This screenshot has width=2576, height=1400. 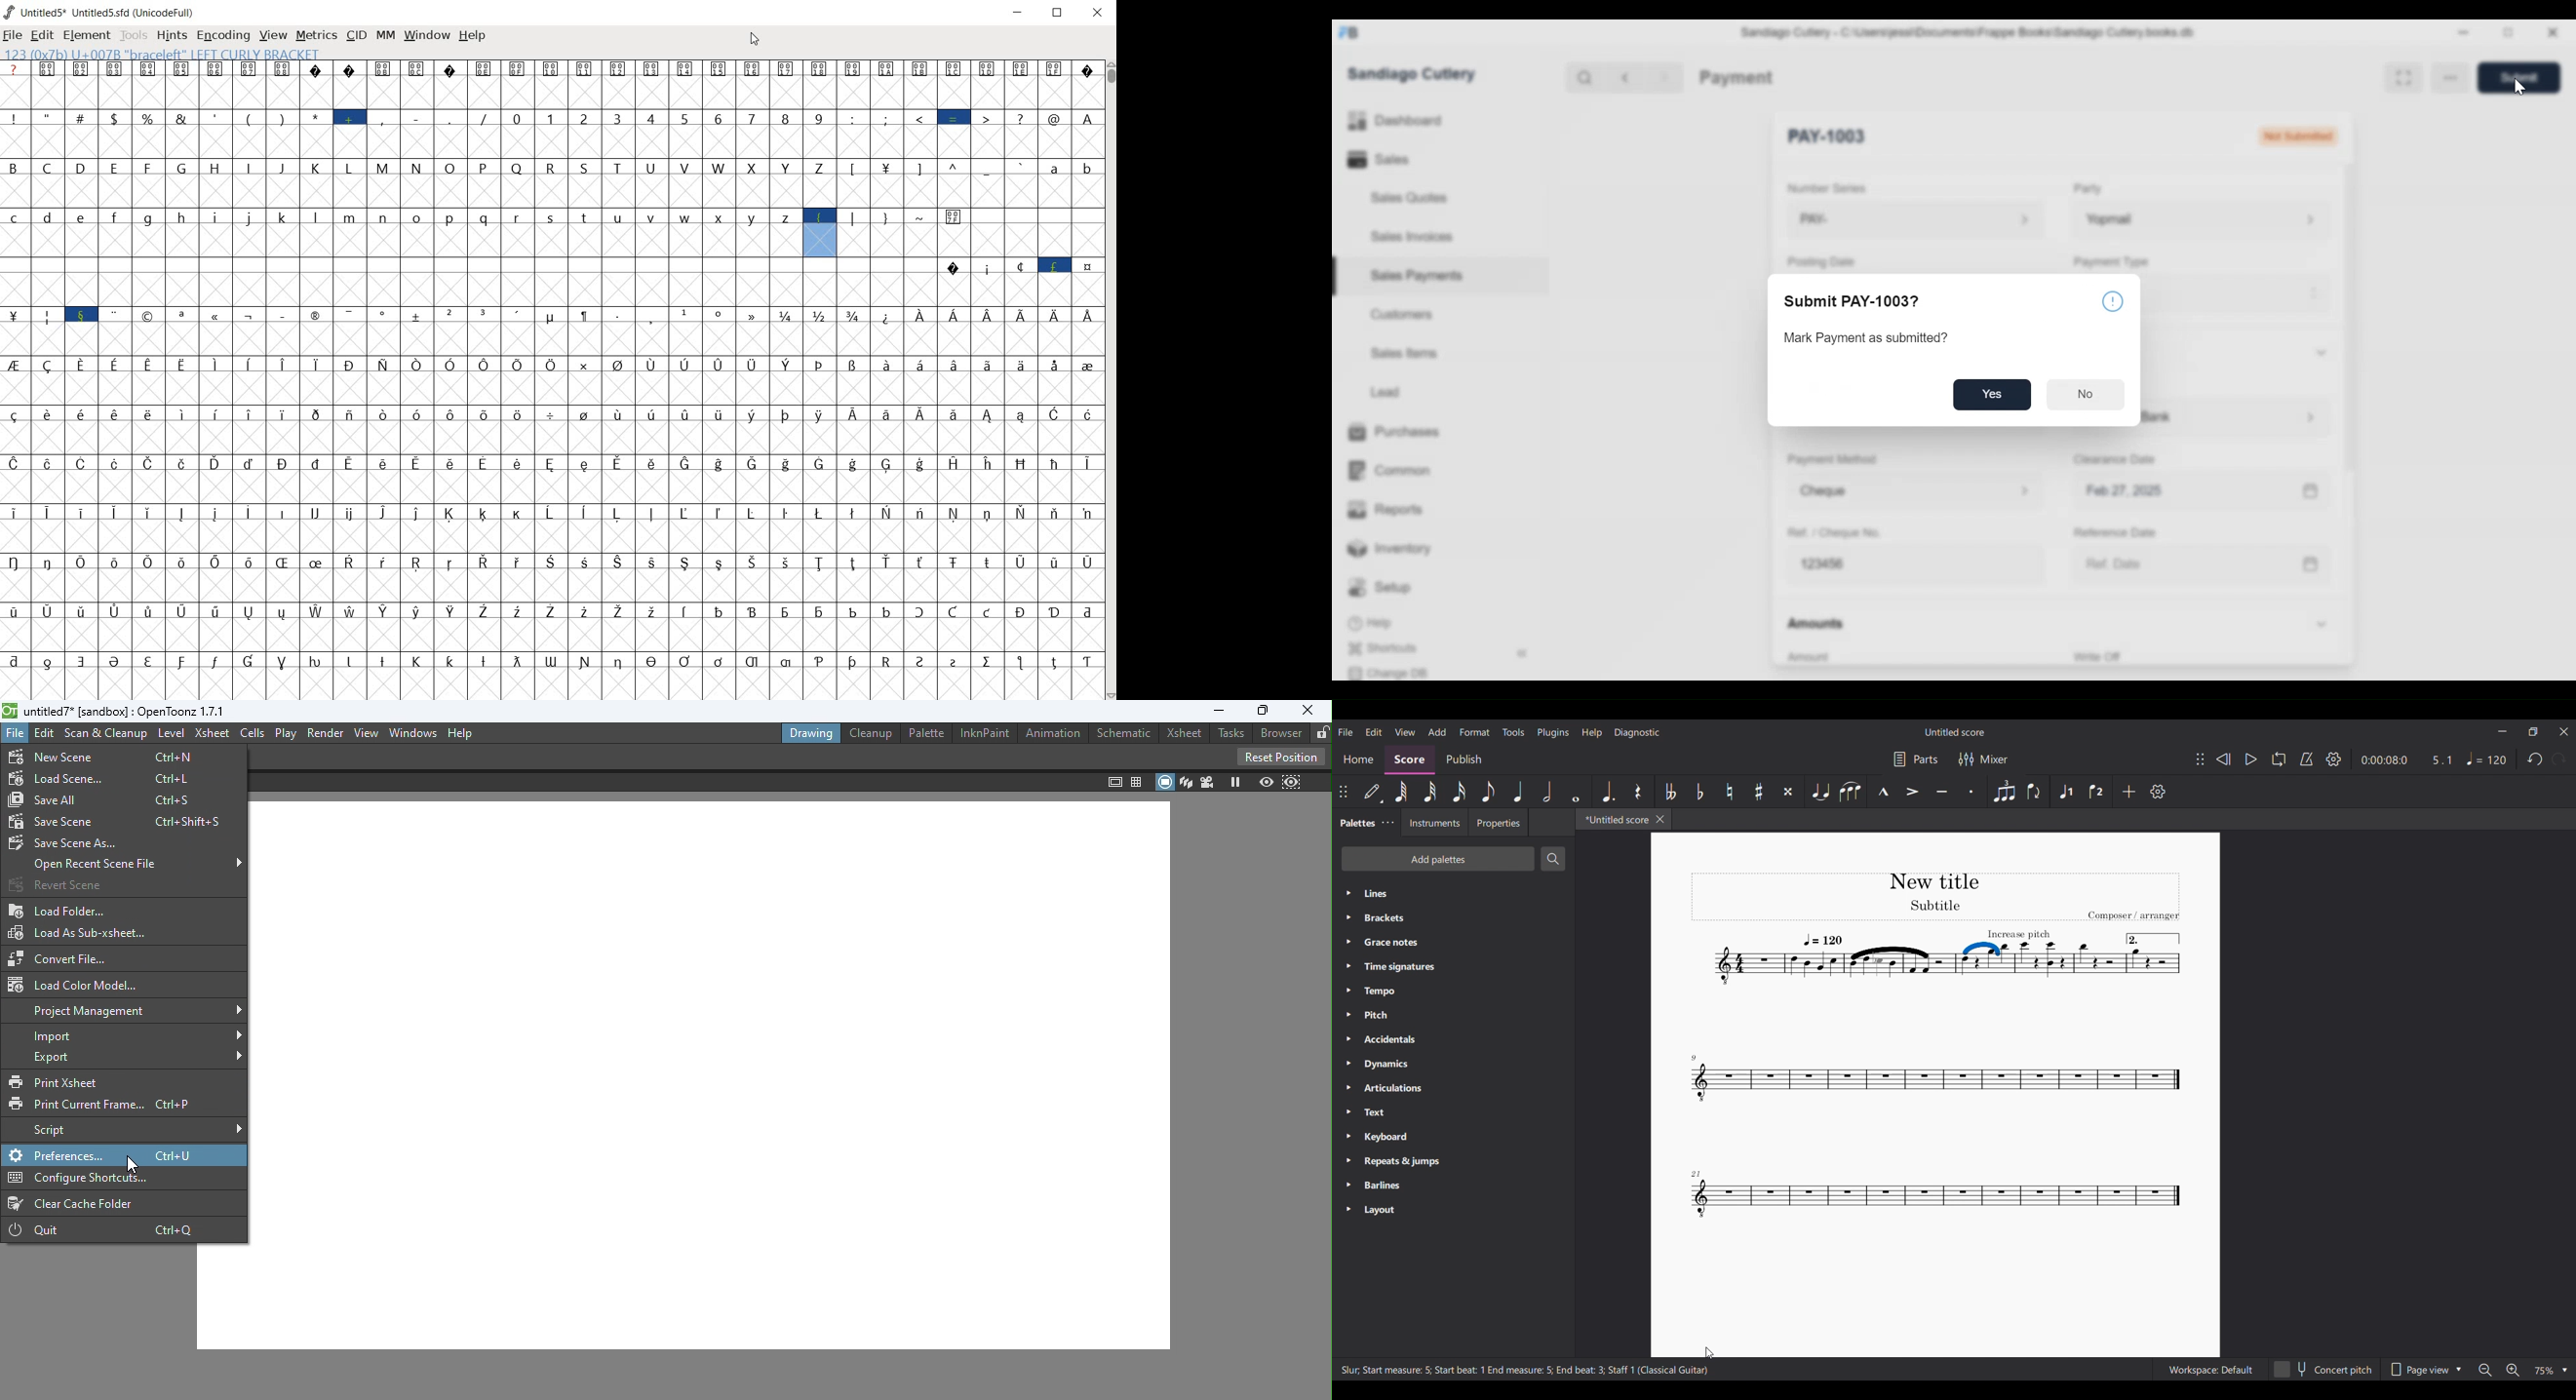 I want to click on Untitled score, so click(x=1955, y=732).